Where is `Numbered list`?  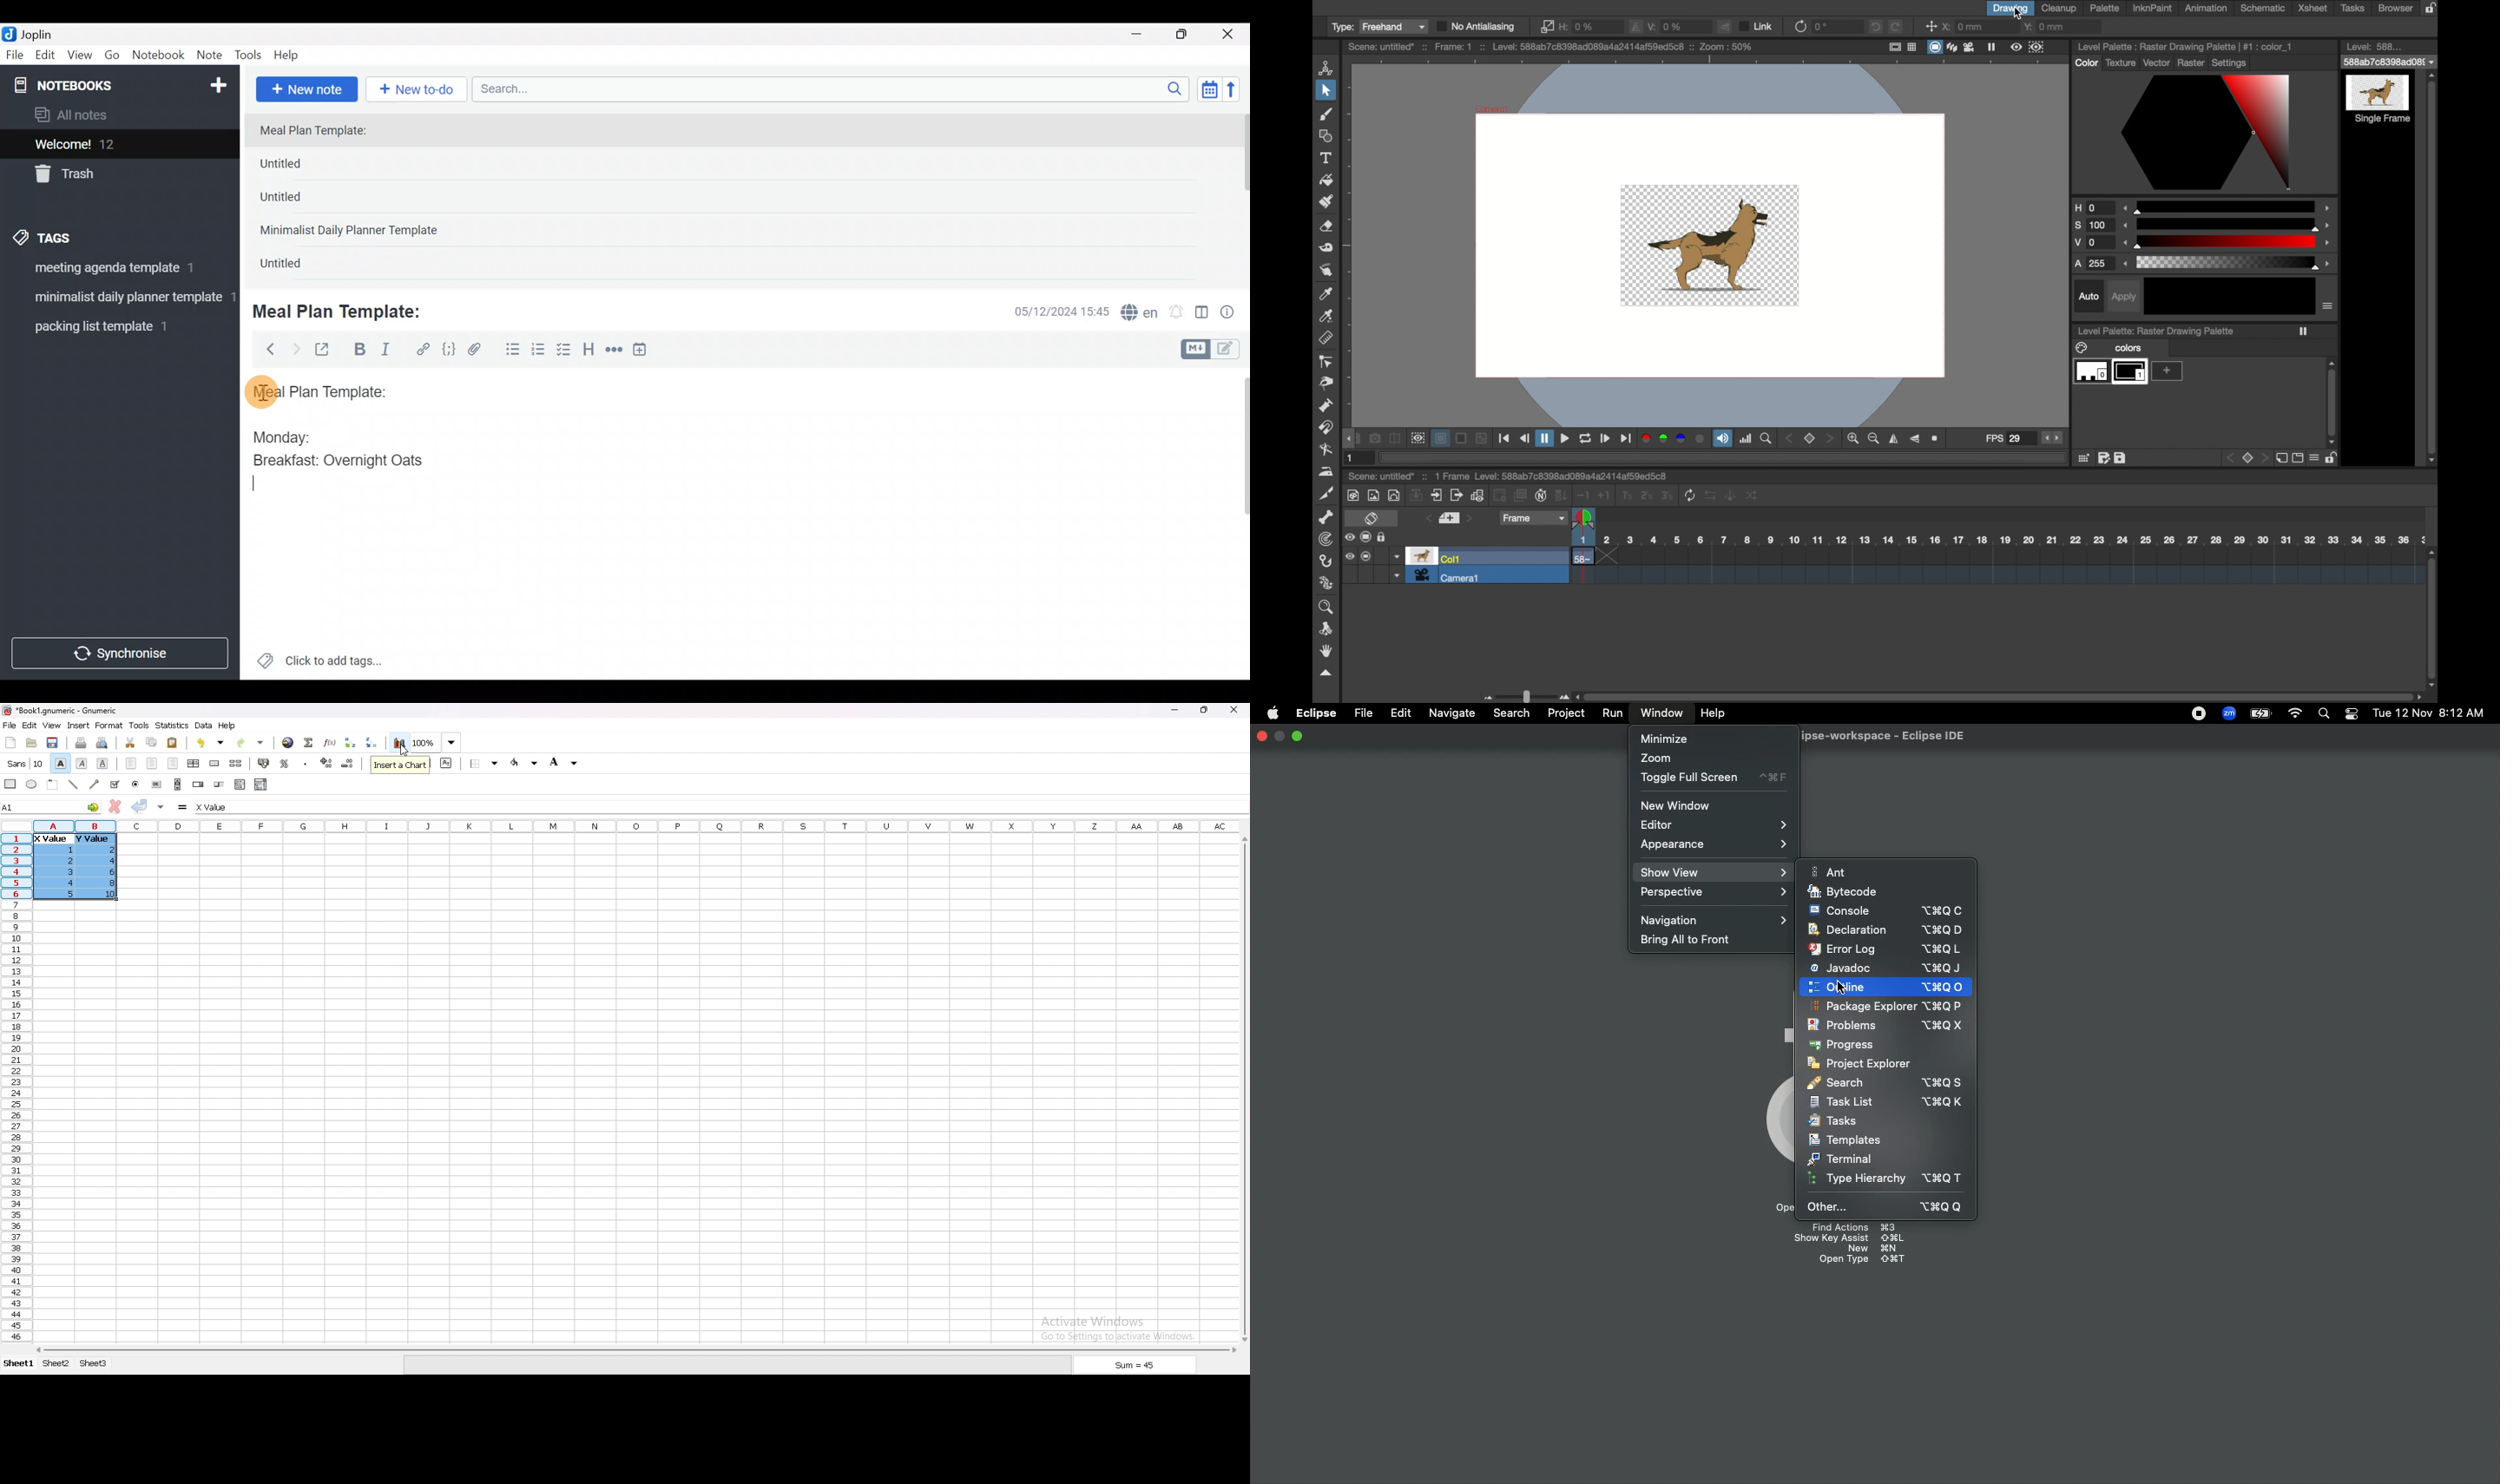 Numbered list is located at coordinates (538, 352).